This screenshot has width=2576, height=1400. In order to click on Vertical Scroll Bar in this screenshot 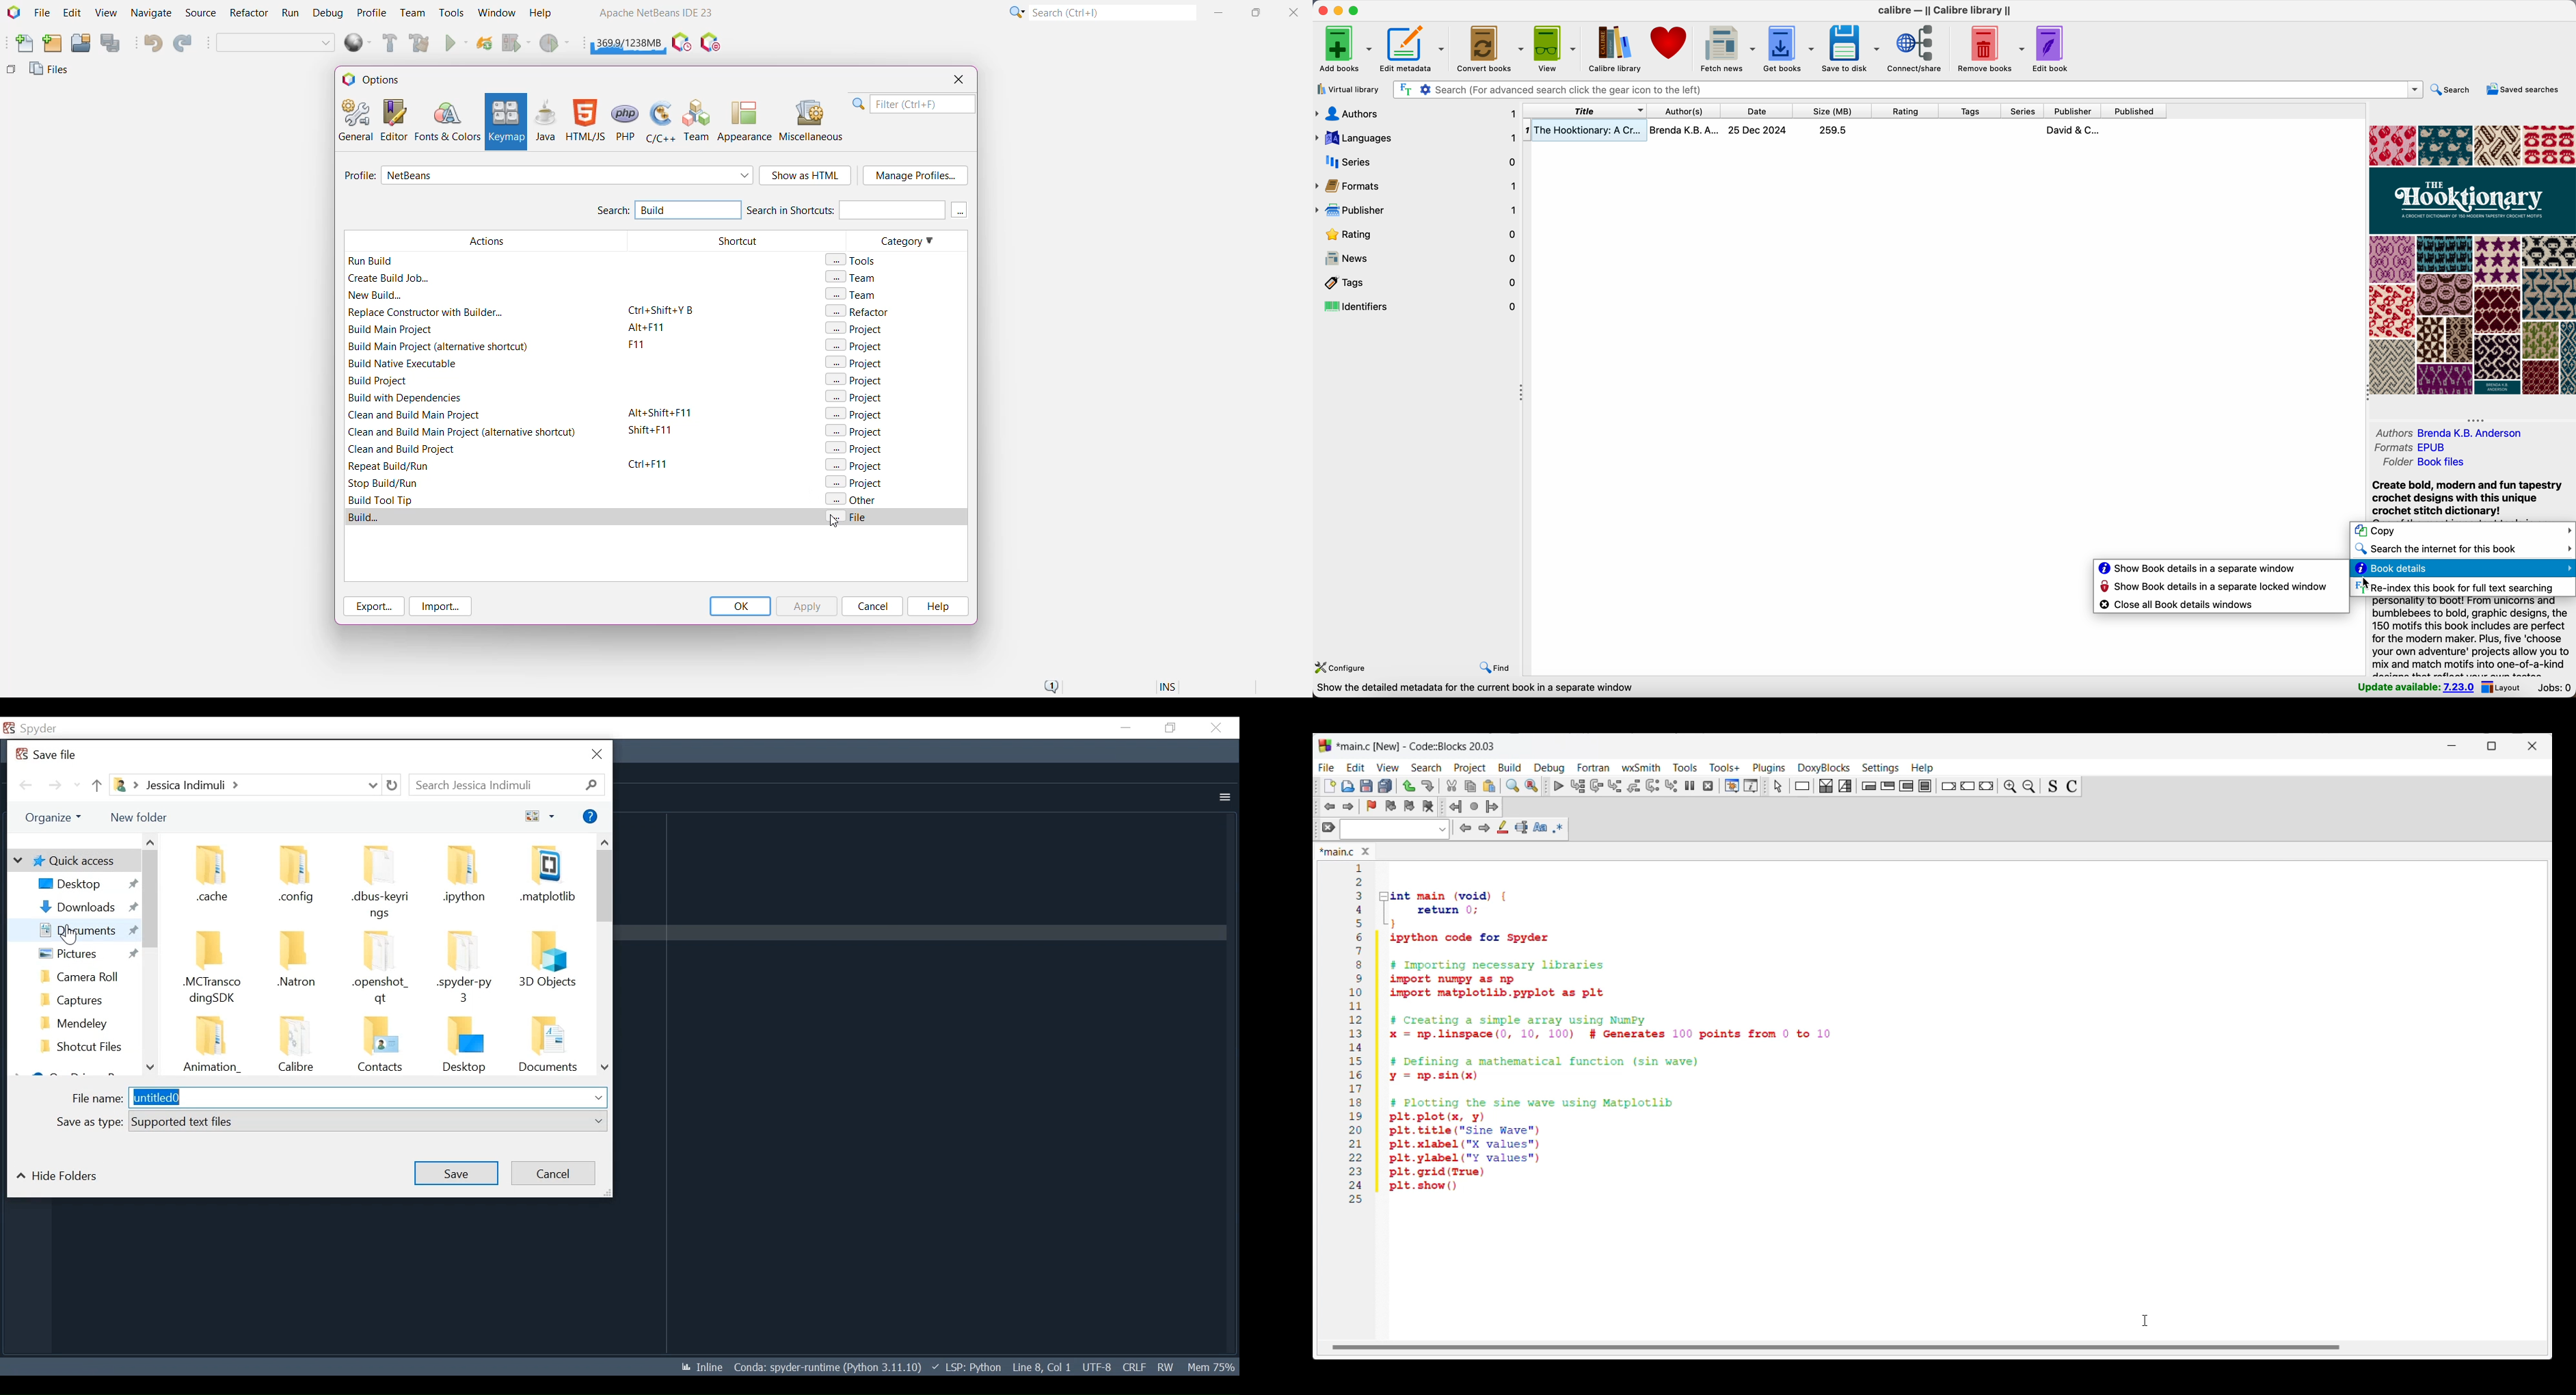, I will do `click(960, 368)`.